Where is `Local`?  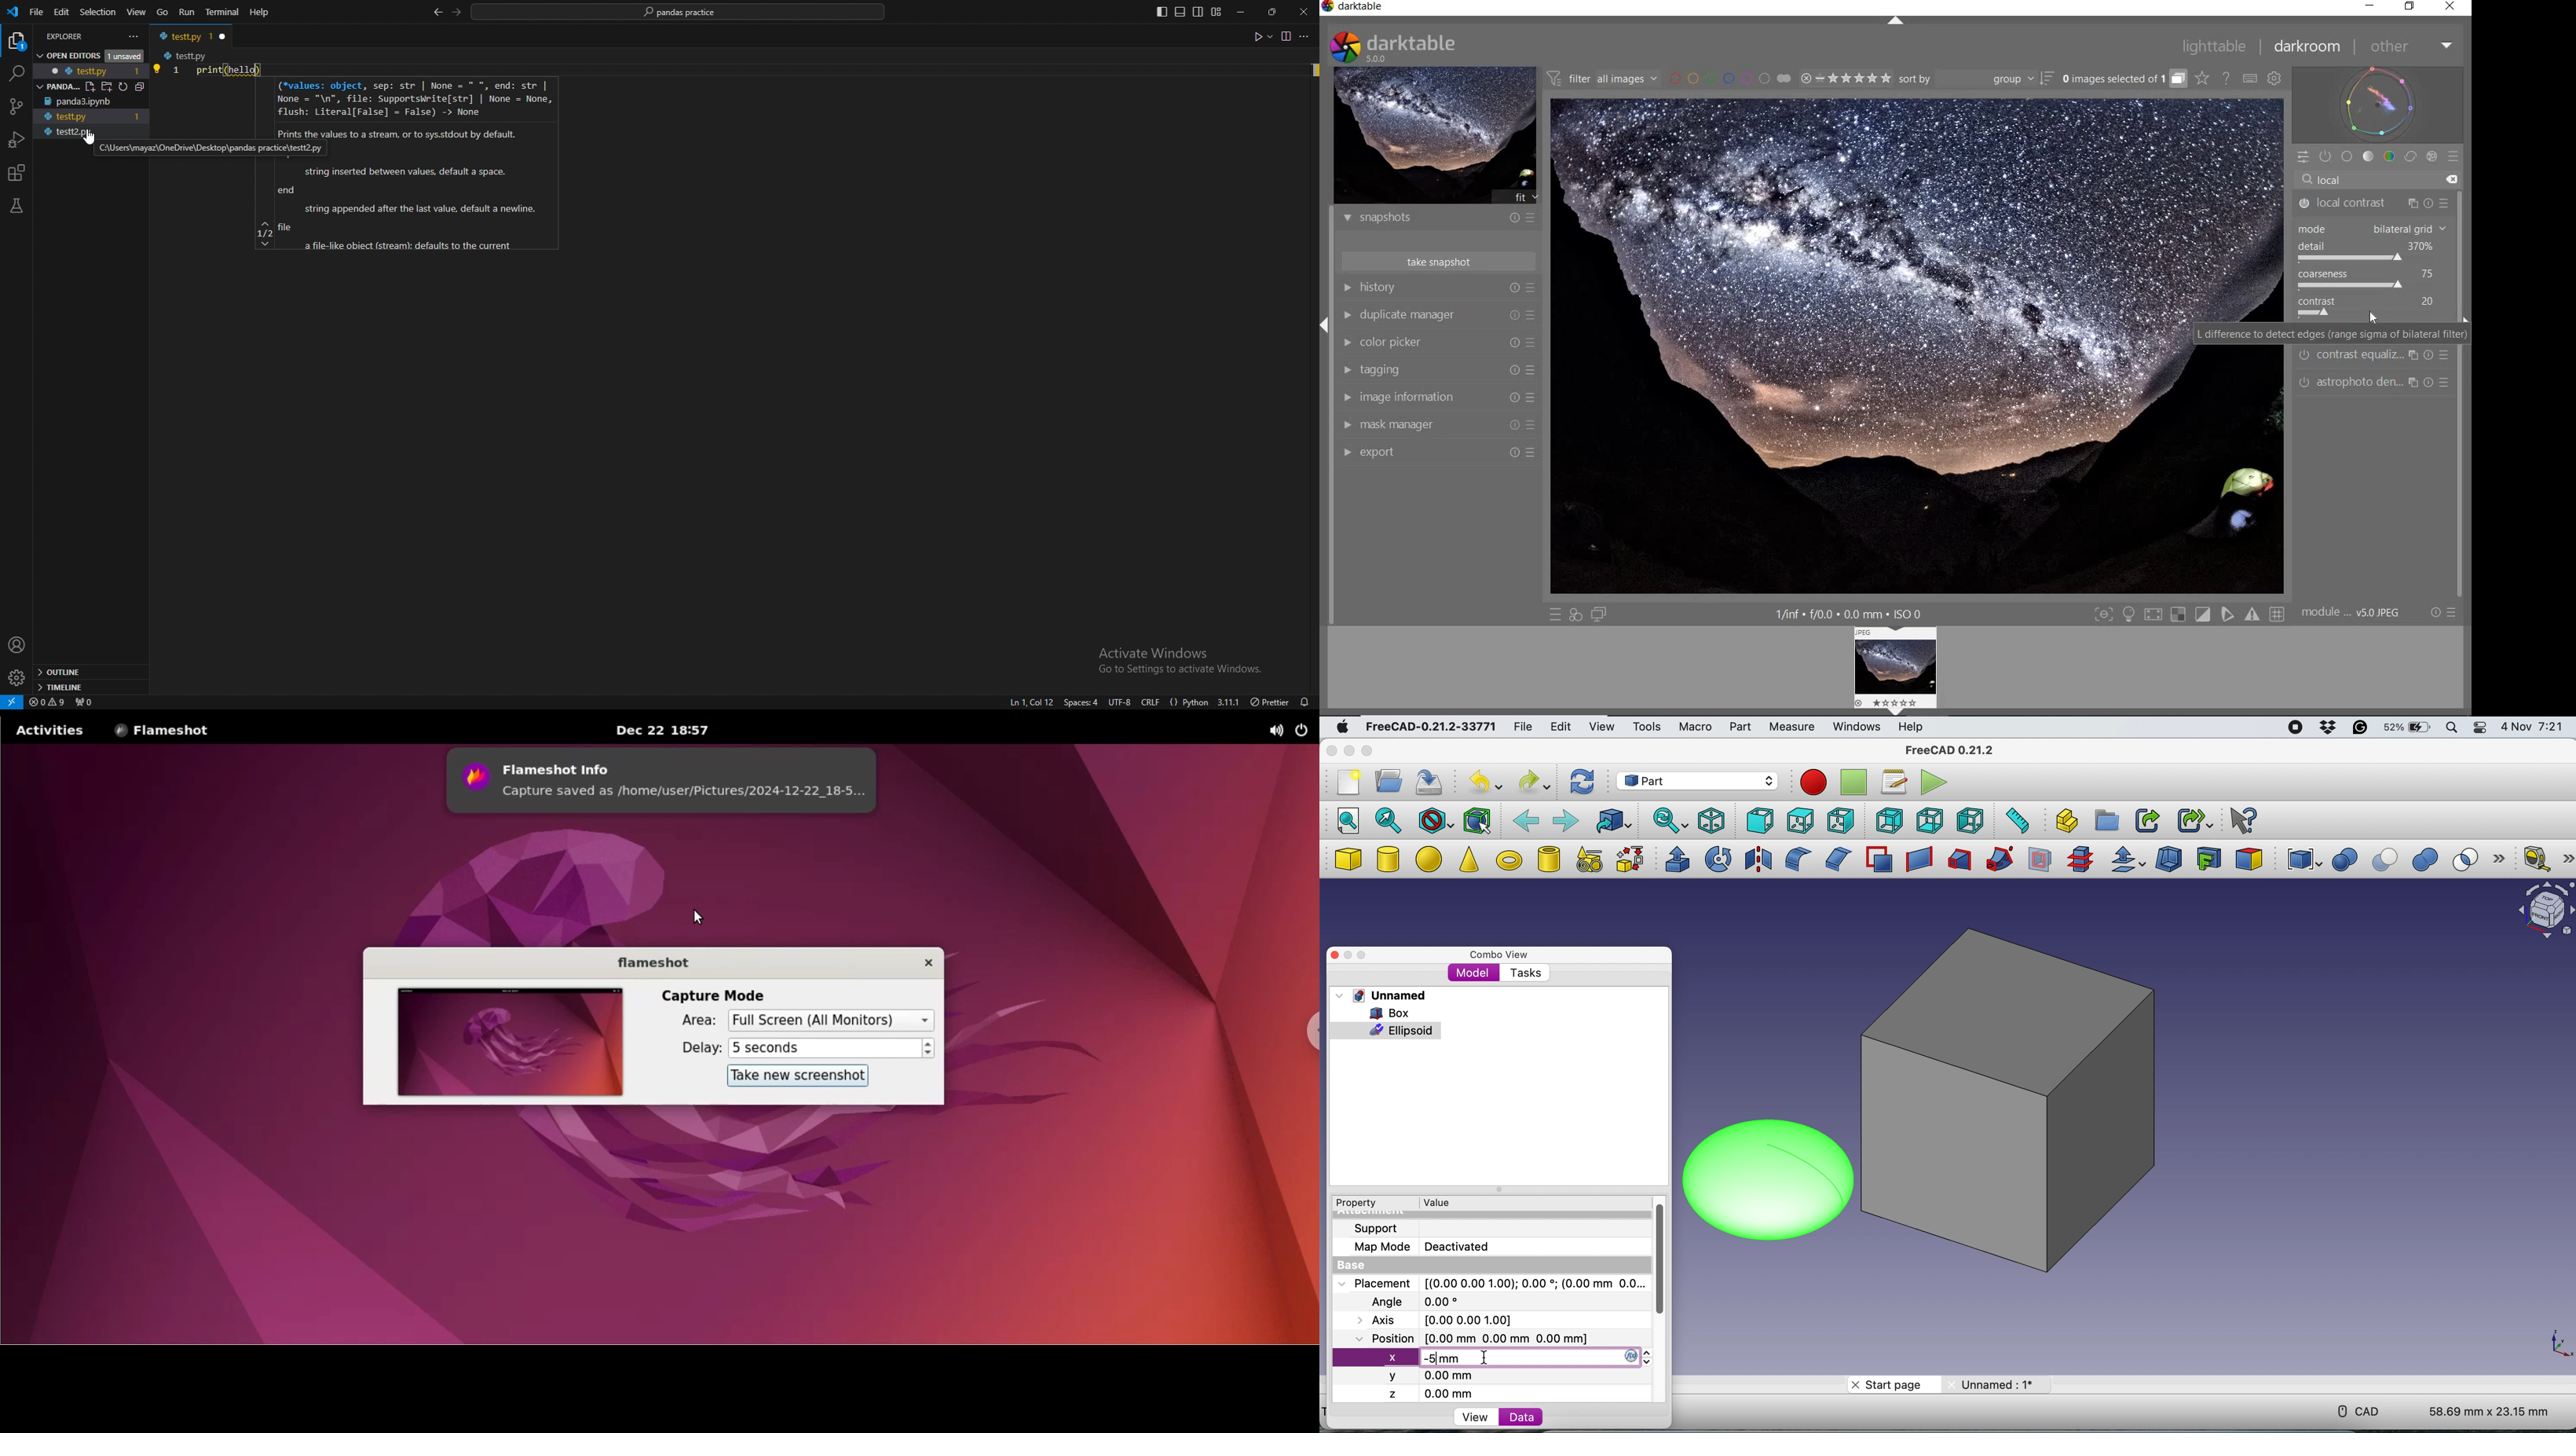 Local is located at coordinates (2370, 177).